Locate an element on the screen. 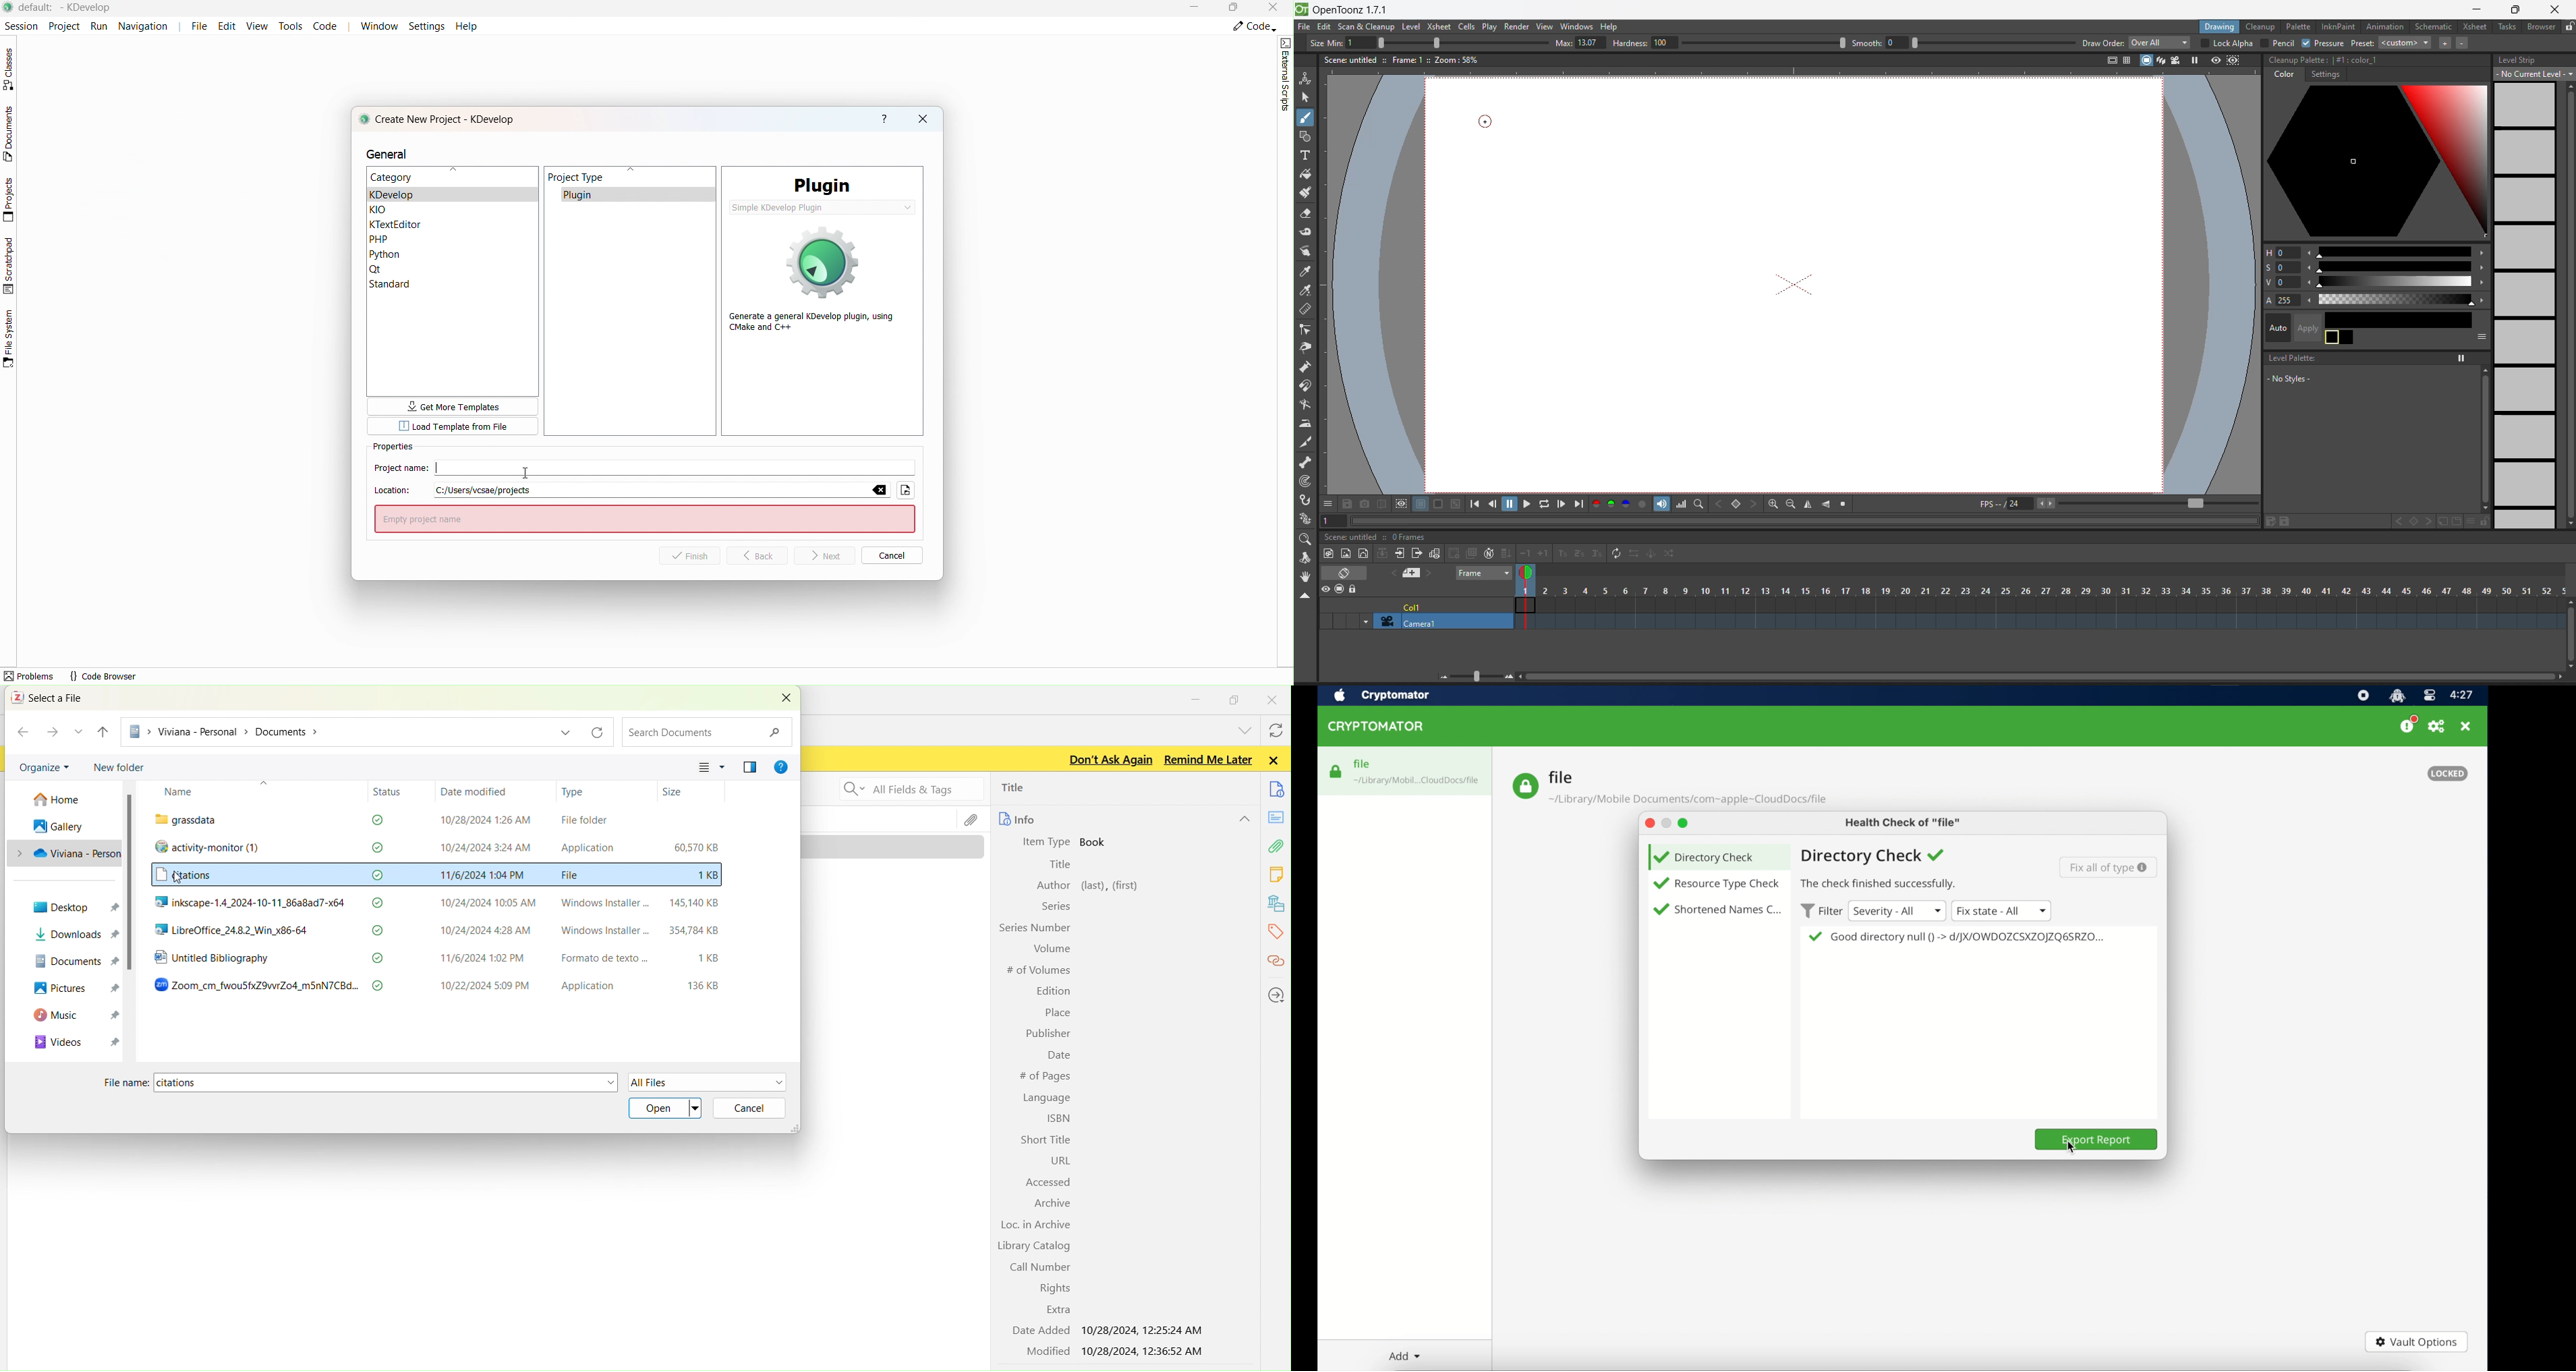 The height and width of the screenshot is (1372, 2576). LibreOffice_24.8.2_Win_x86-64 is located at coordinates (246, 931).